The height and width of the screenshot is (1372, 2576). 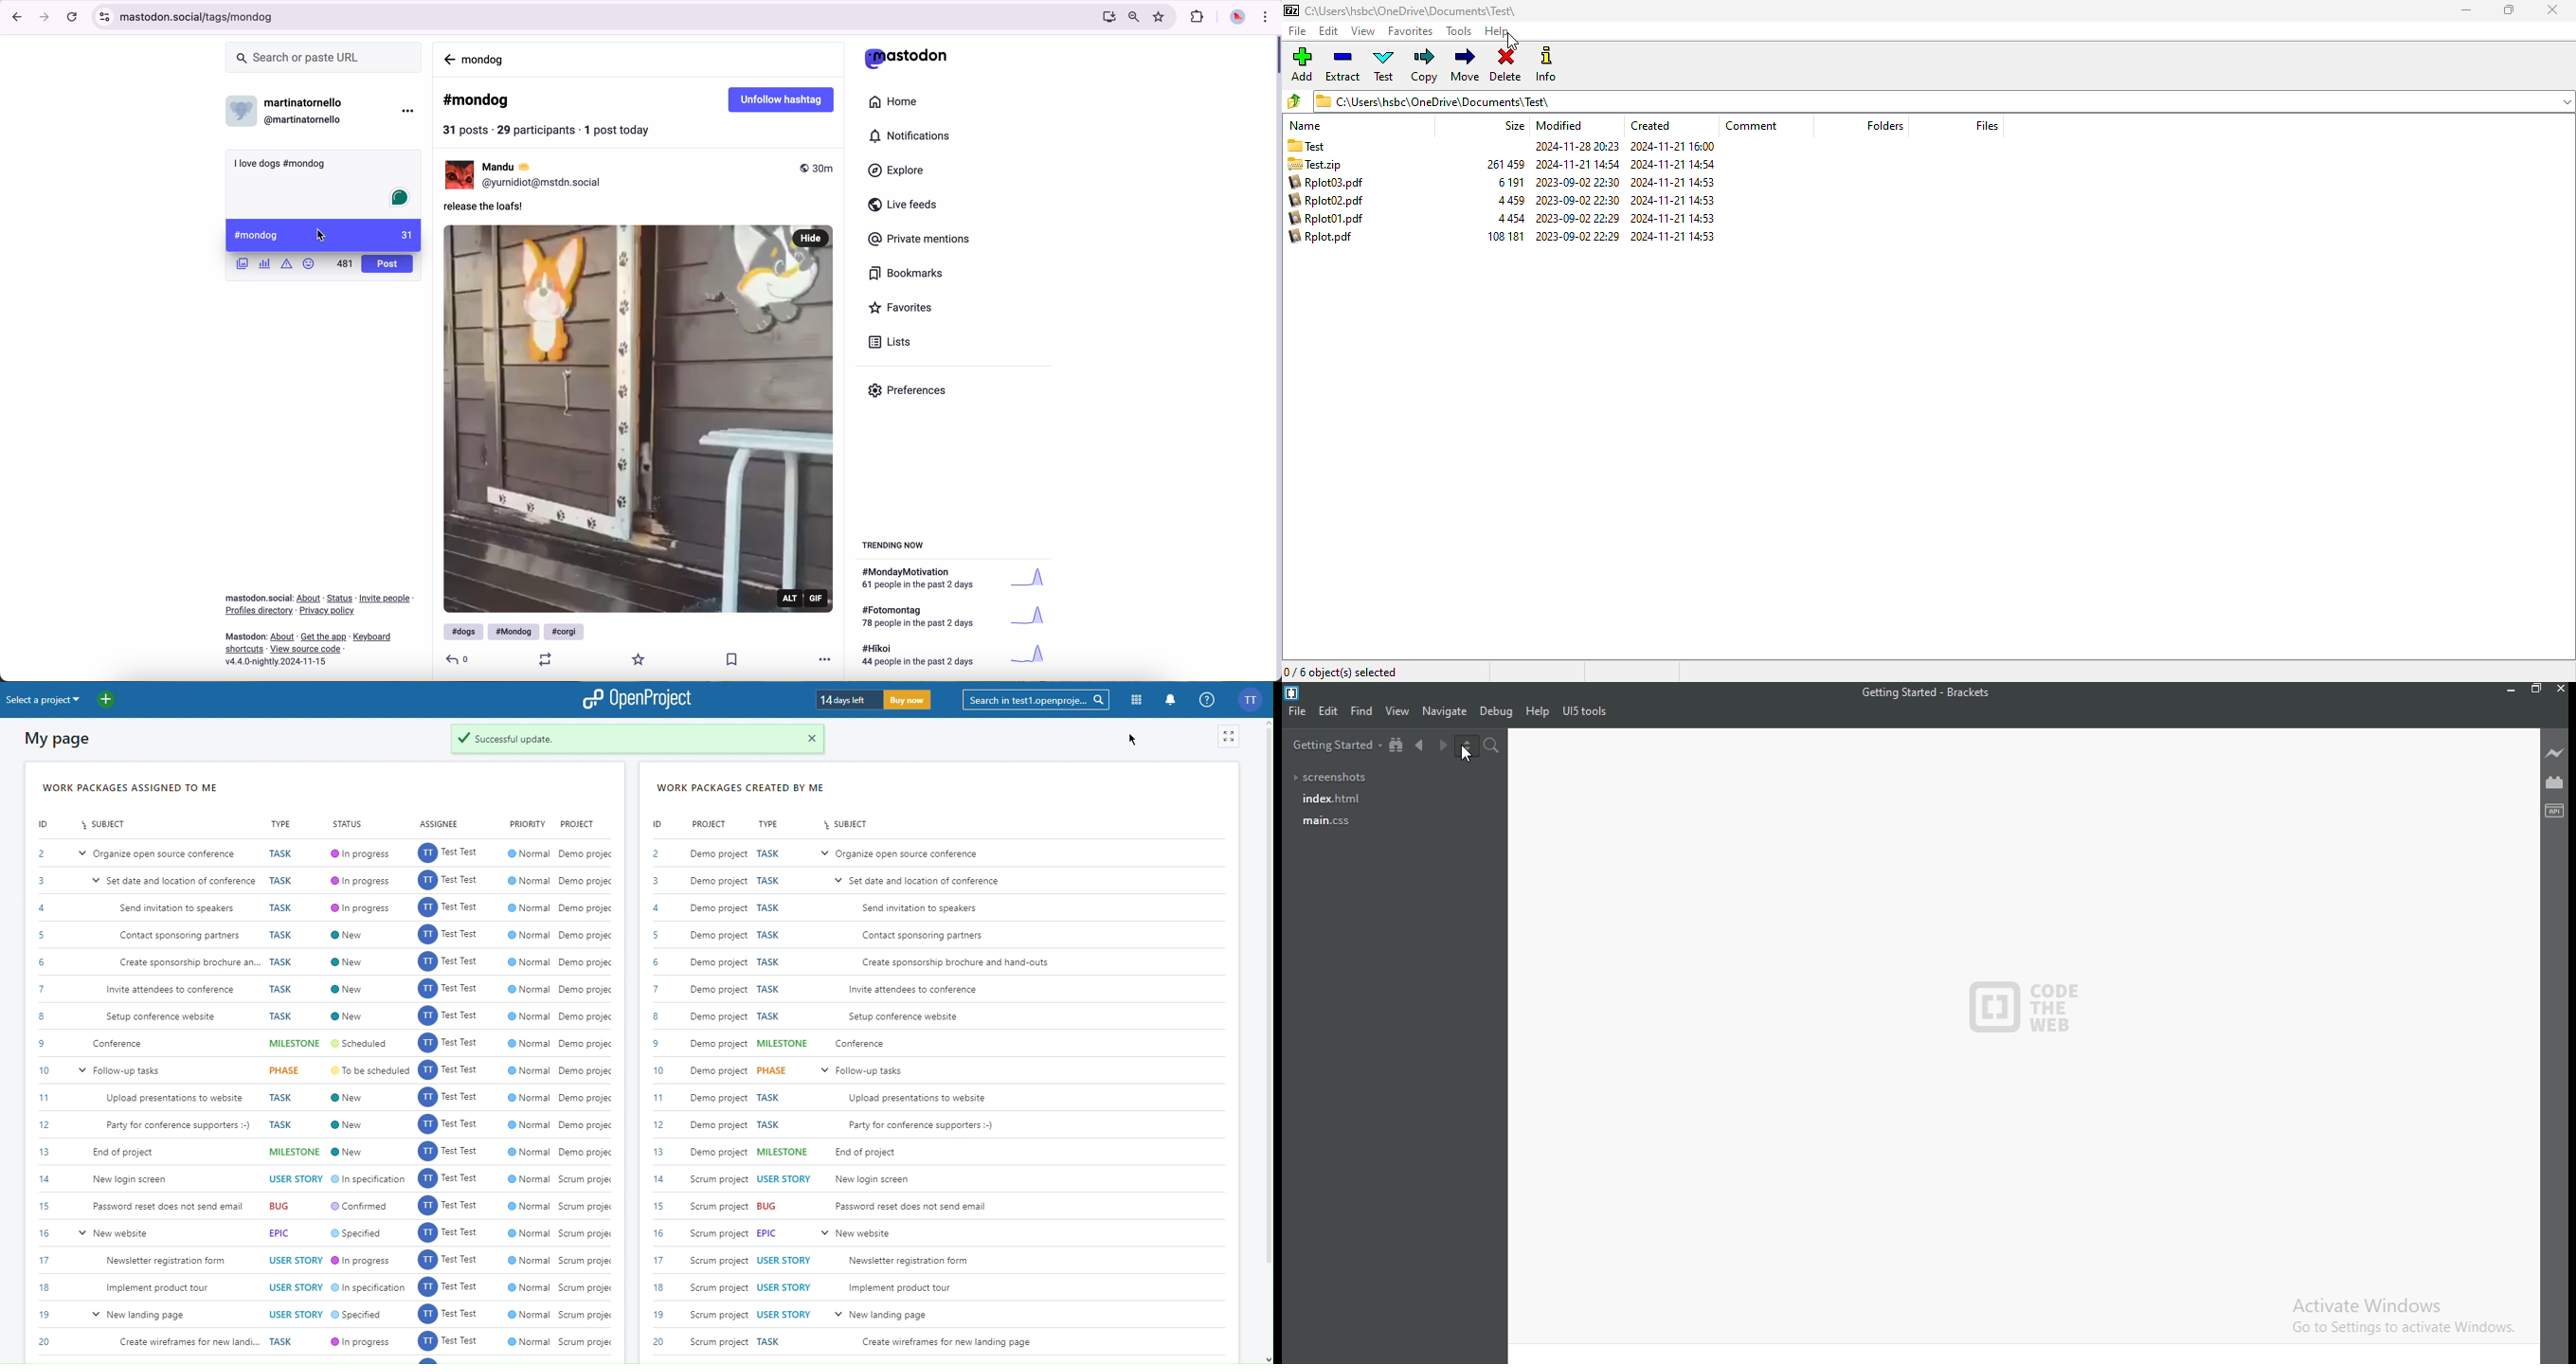 I want to click on mondog, so click(x=485, y=58).